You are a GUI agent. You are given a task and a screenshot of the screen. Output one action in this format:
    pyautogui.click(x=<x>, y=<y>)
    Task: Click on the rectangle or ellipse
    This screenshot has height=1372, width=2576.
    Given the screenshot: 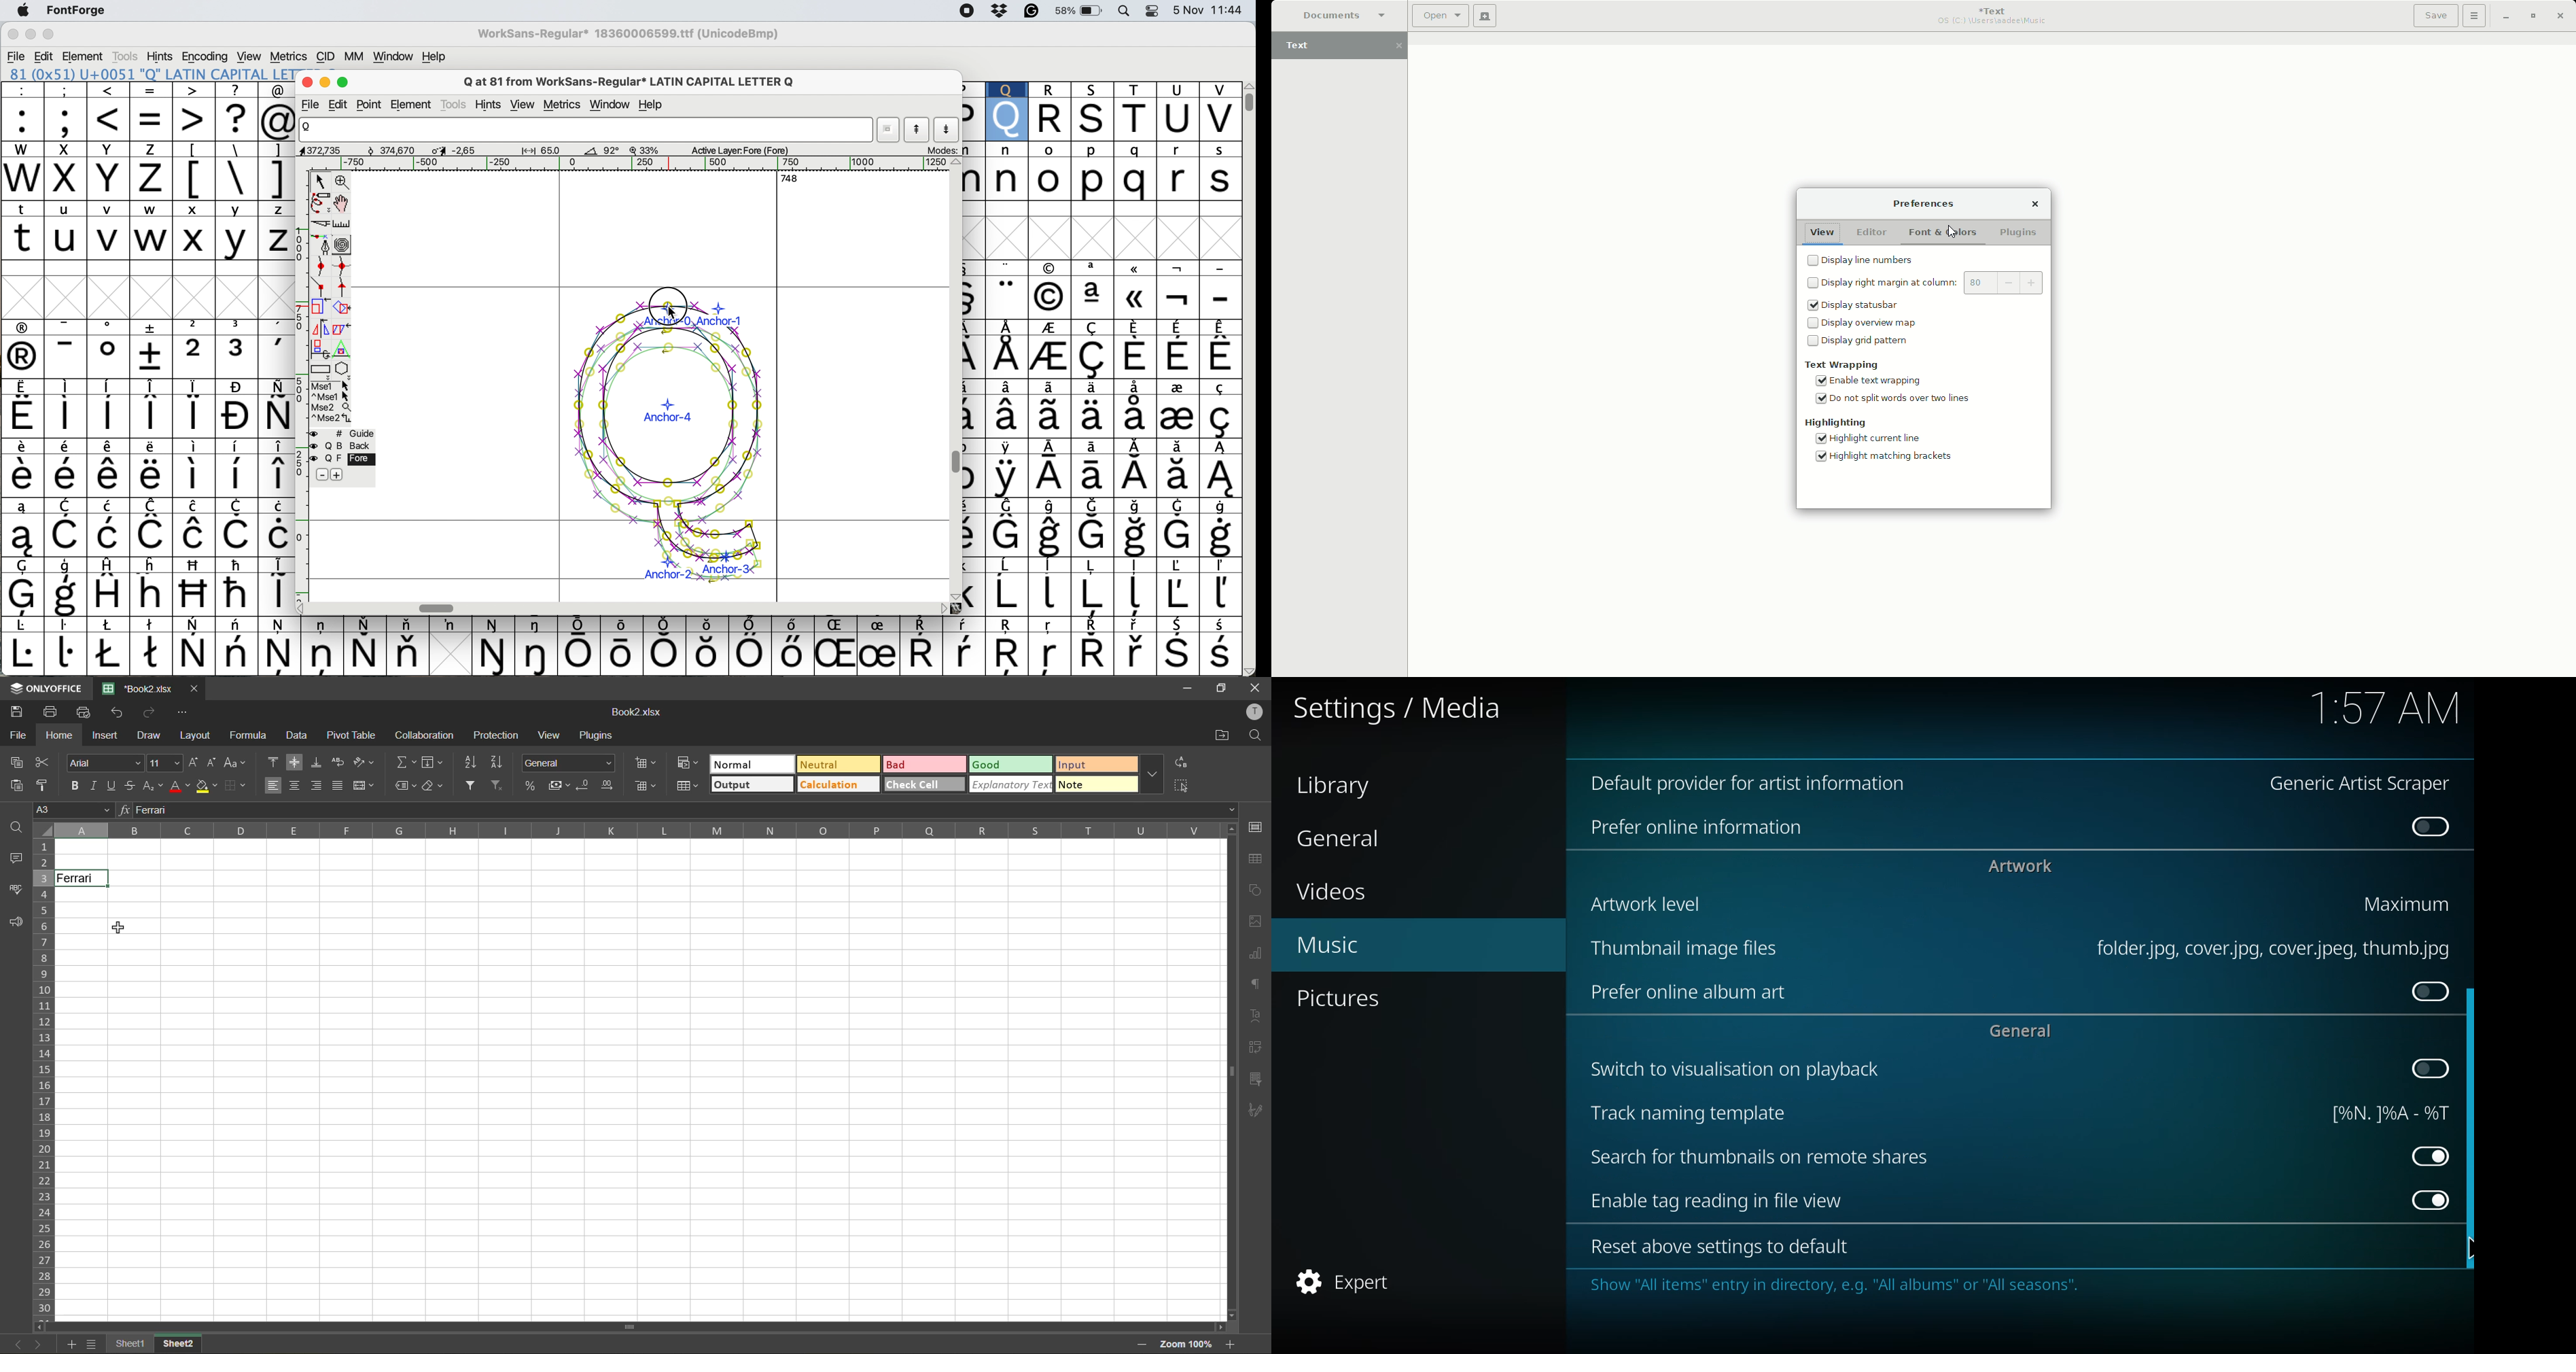 What is the action you would take?
    pyautogui.click(x=321, y=371)
    